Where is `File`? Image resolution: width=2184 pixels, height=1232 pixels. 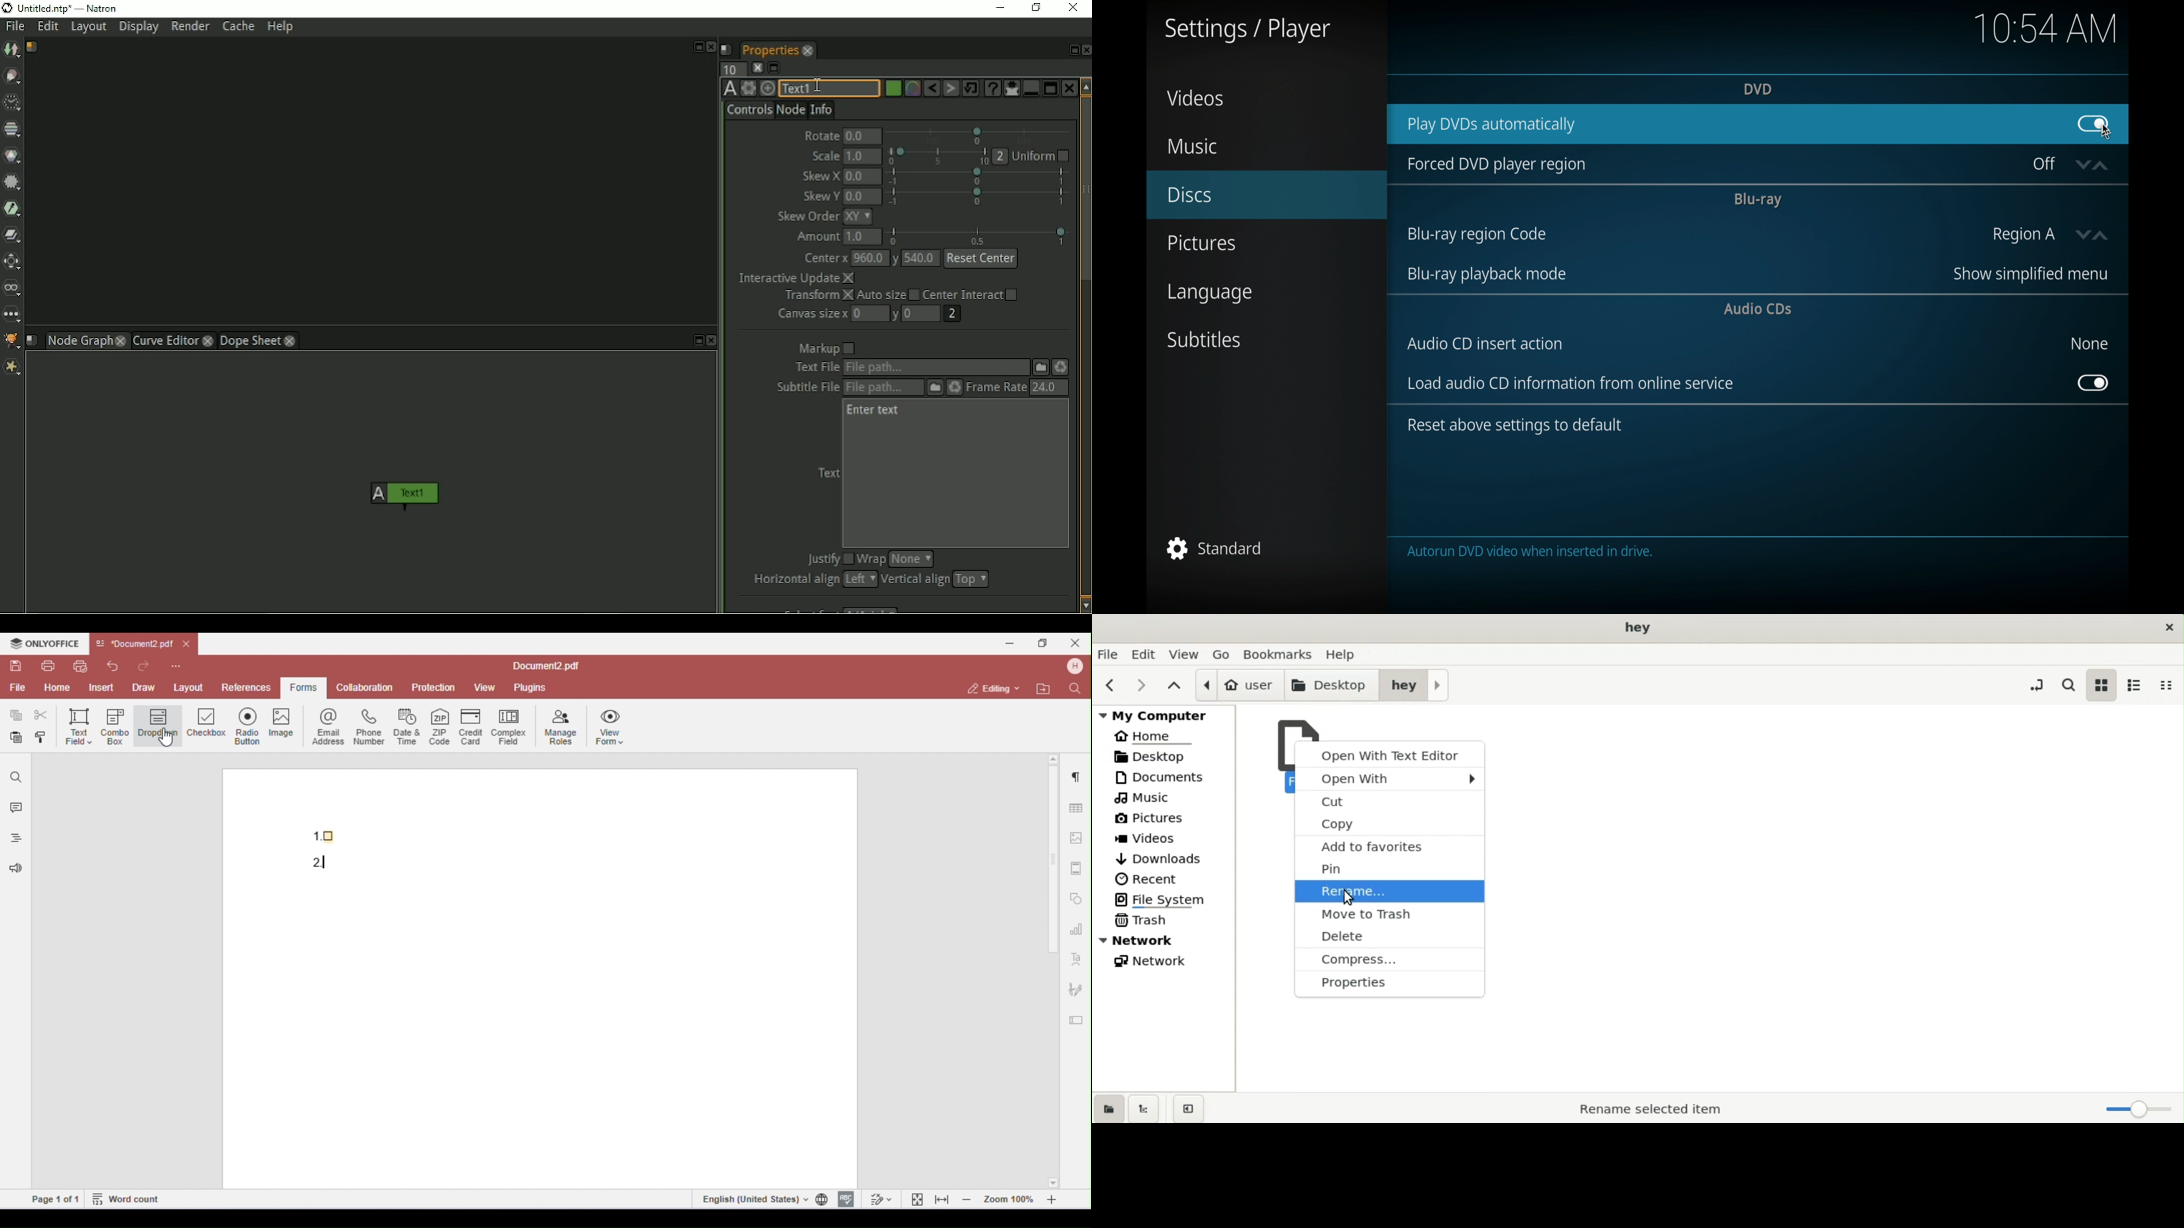
File is located at coordinates (1041, 366).